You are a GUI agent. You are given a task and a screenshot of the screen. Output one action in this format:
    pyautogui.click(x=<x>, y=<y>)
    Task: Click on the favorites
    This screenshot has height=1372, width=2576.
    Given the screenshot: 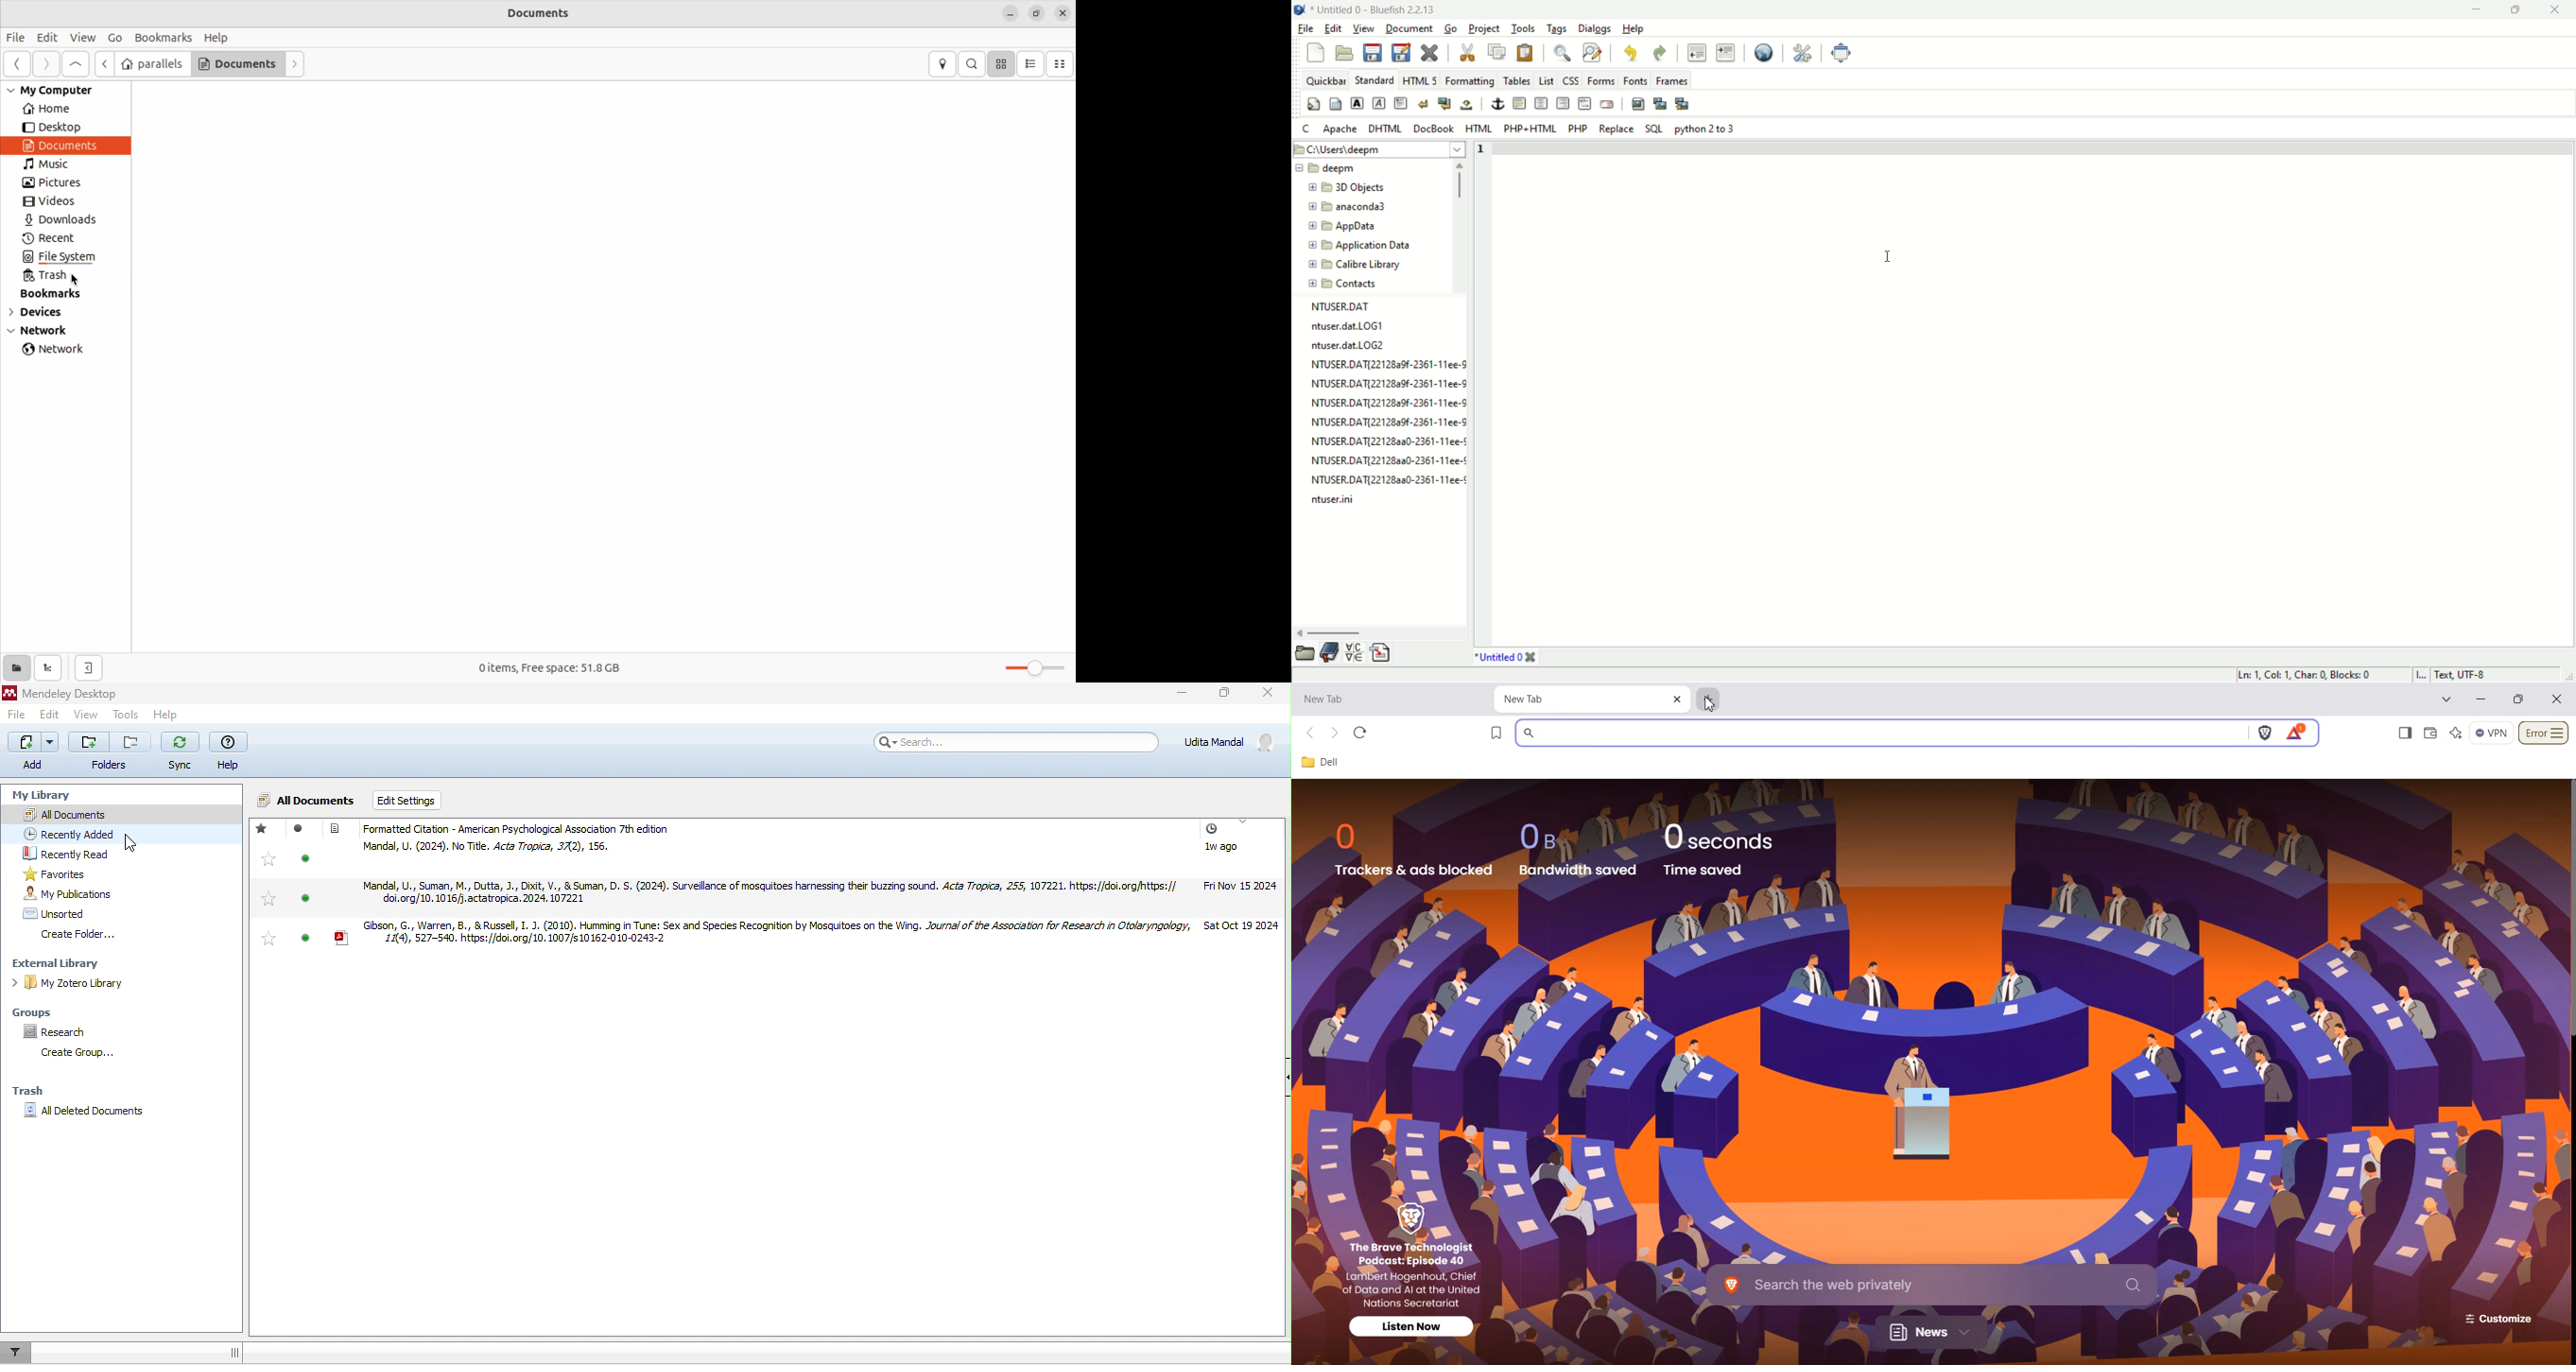 What is the action you would take?
    pyautogui.click(x=270, y=938)
    